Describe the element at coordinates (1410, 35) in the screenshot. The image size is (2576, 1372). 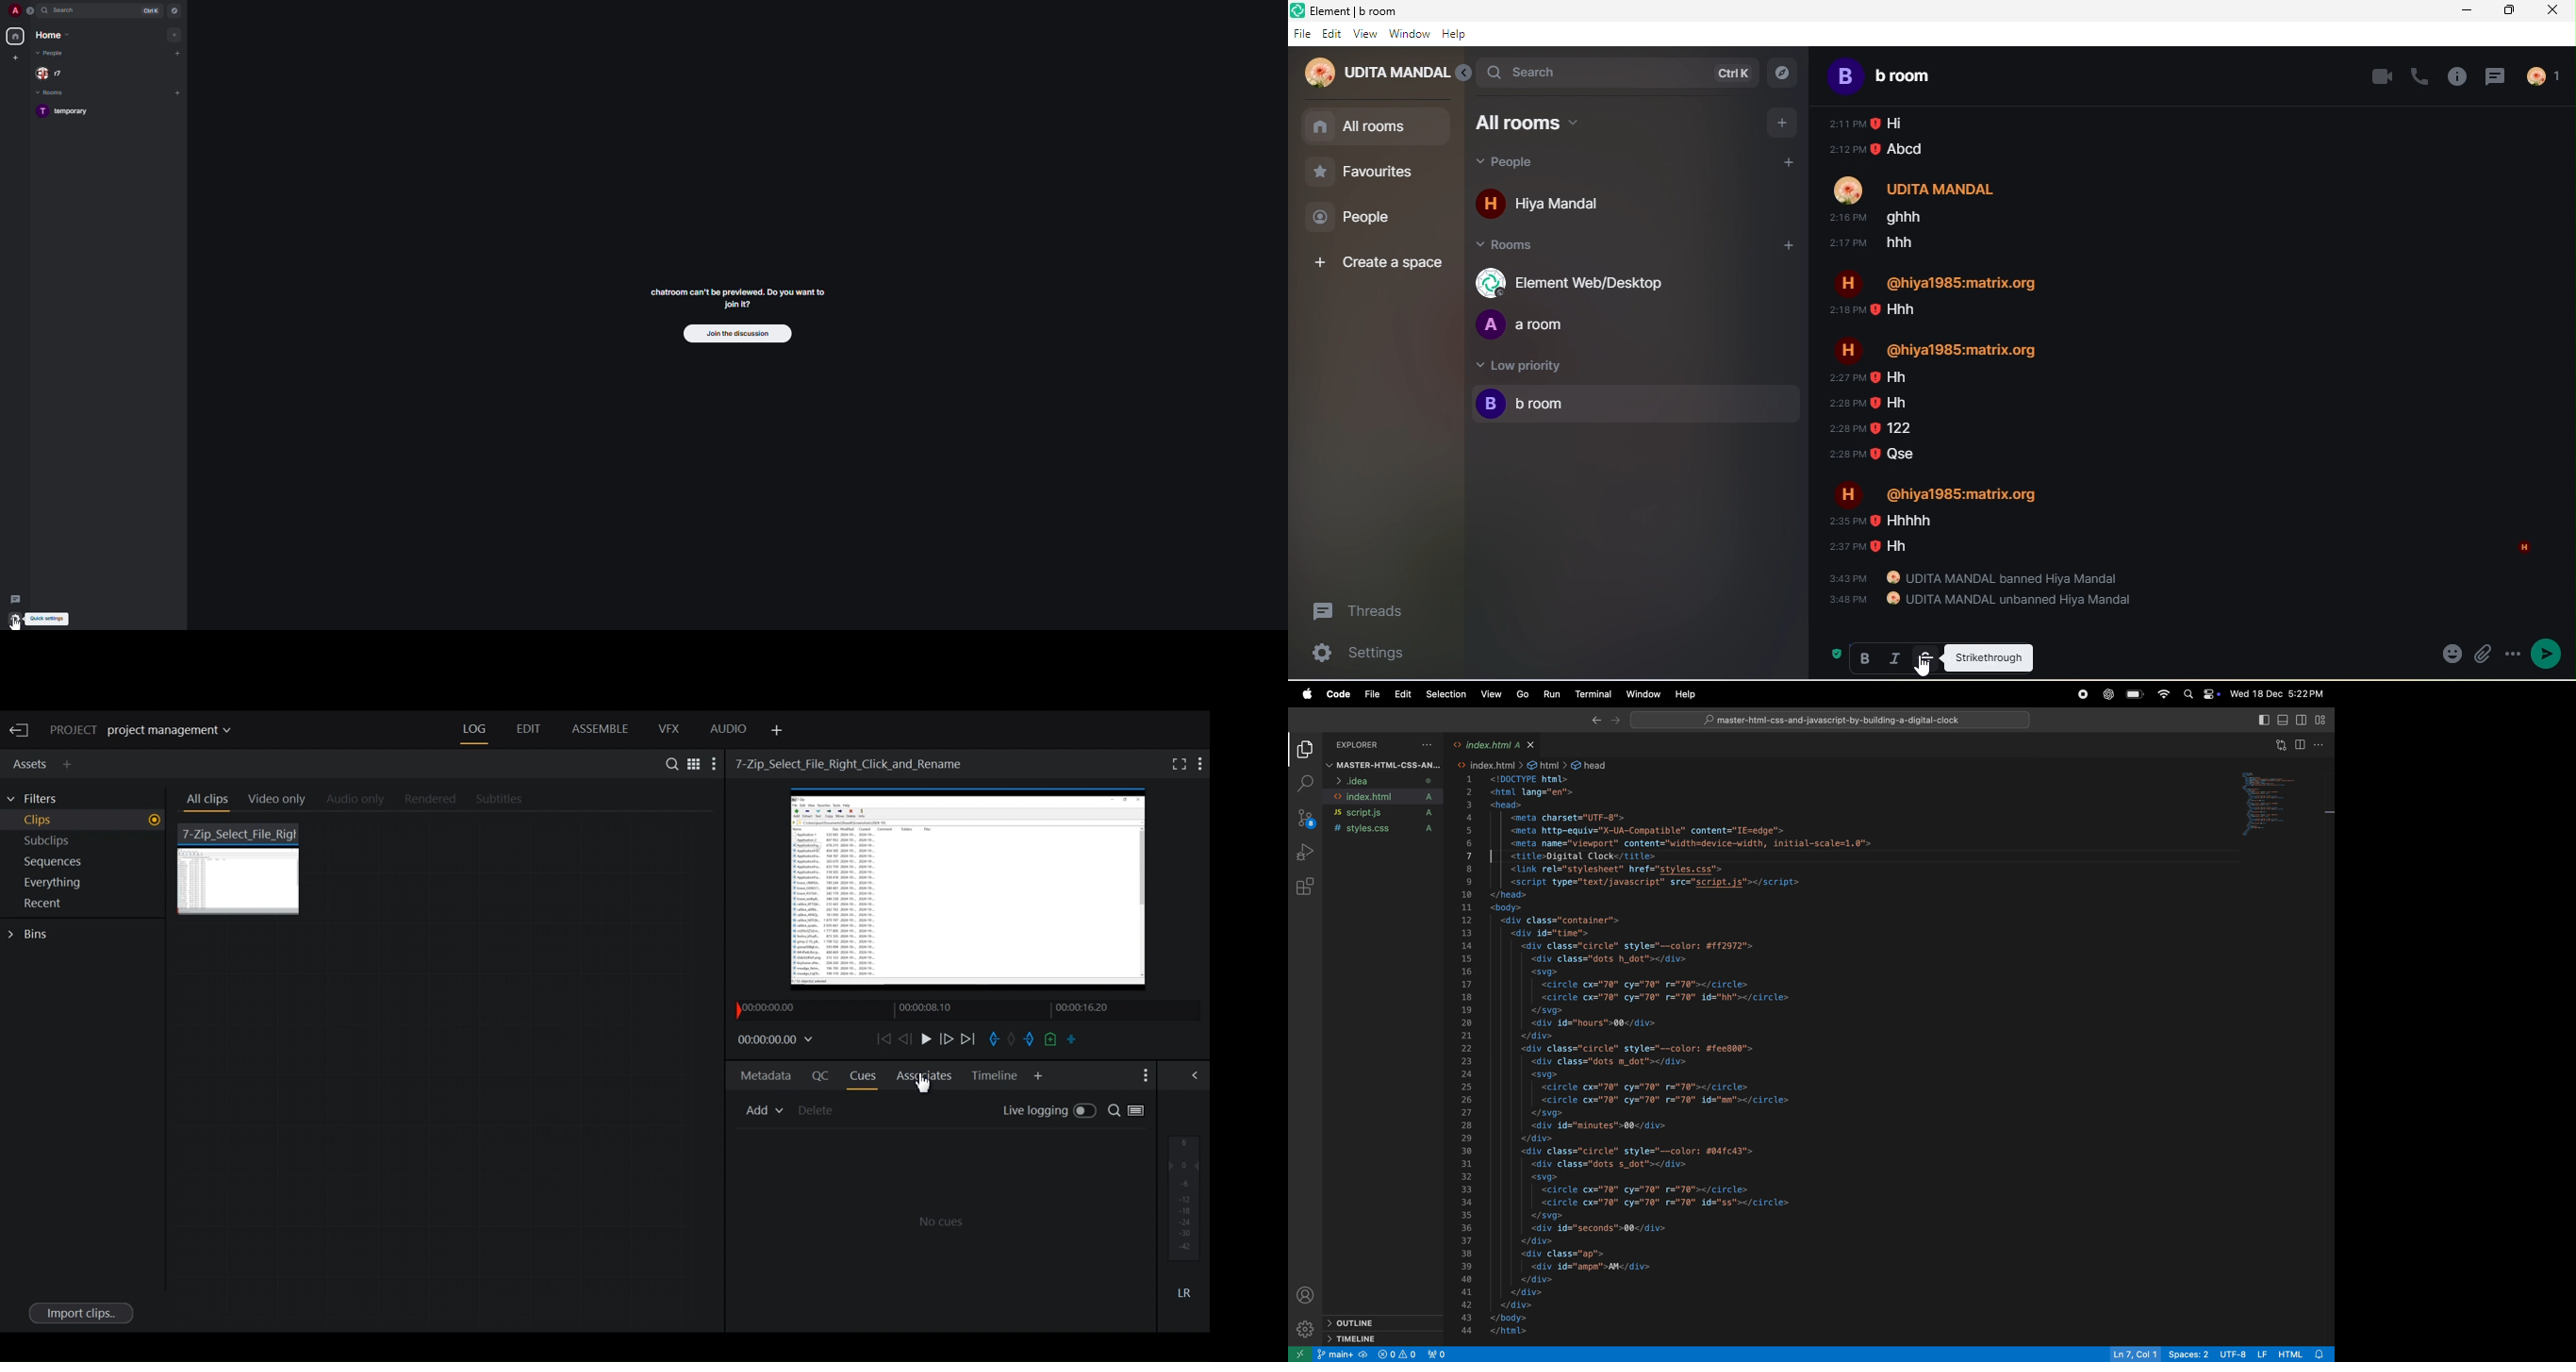
I see `window` at that location.